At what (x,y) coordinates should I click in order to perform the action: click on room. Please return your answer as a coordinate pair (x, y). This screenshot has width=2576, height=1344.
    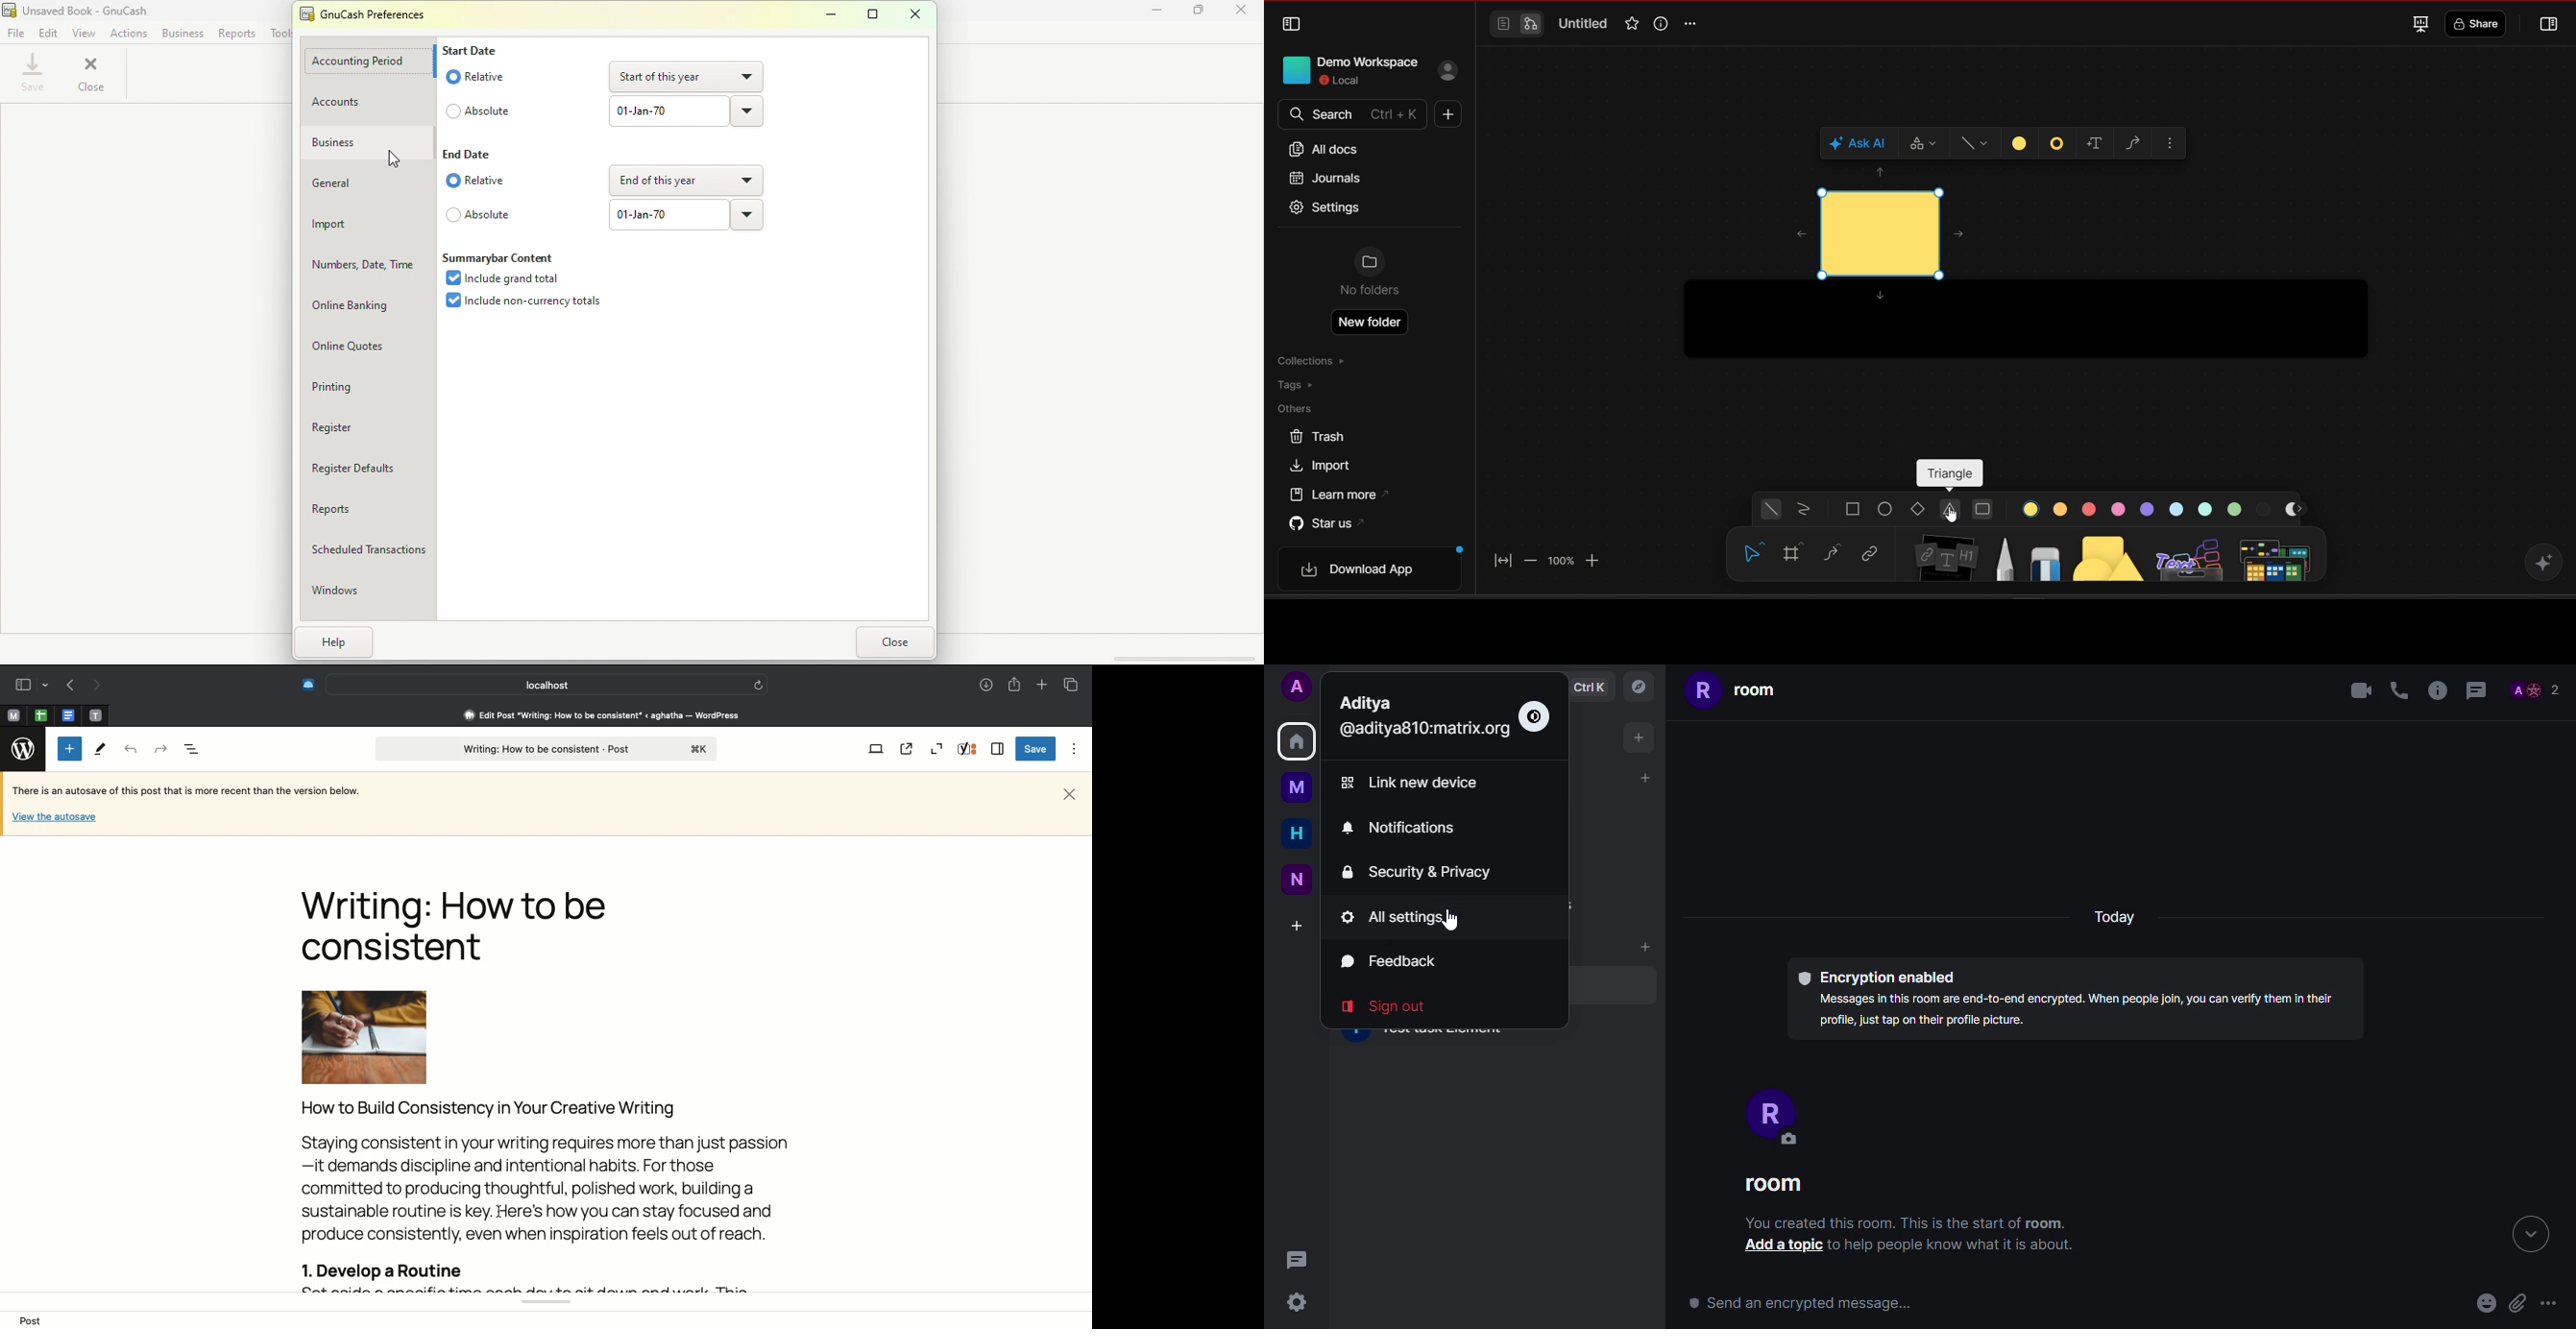
    Looking at the image, I should click on (1777, 1186).